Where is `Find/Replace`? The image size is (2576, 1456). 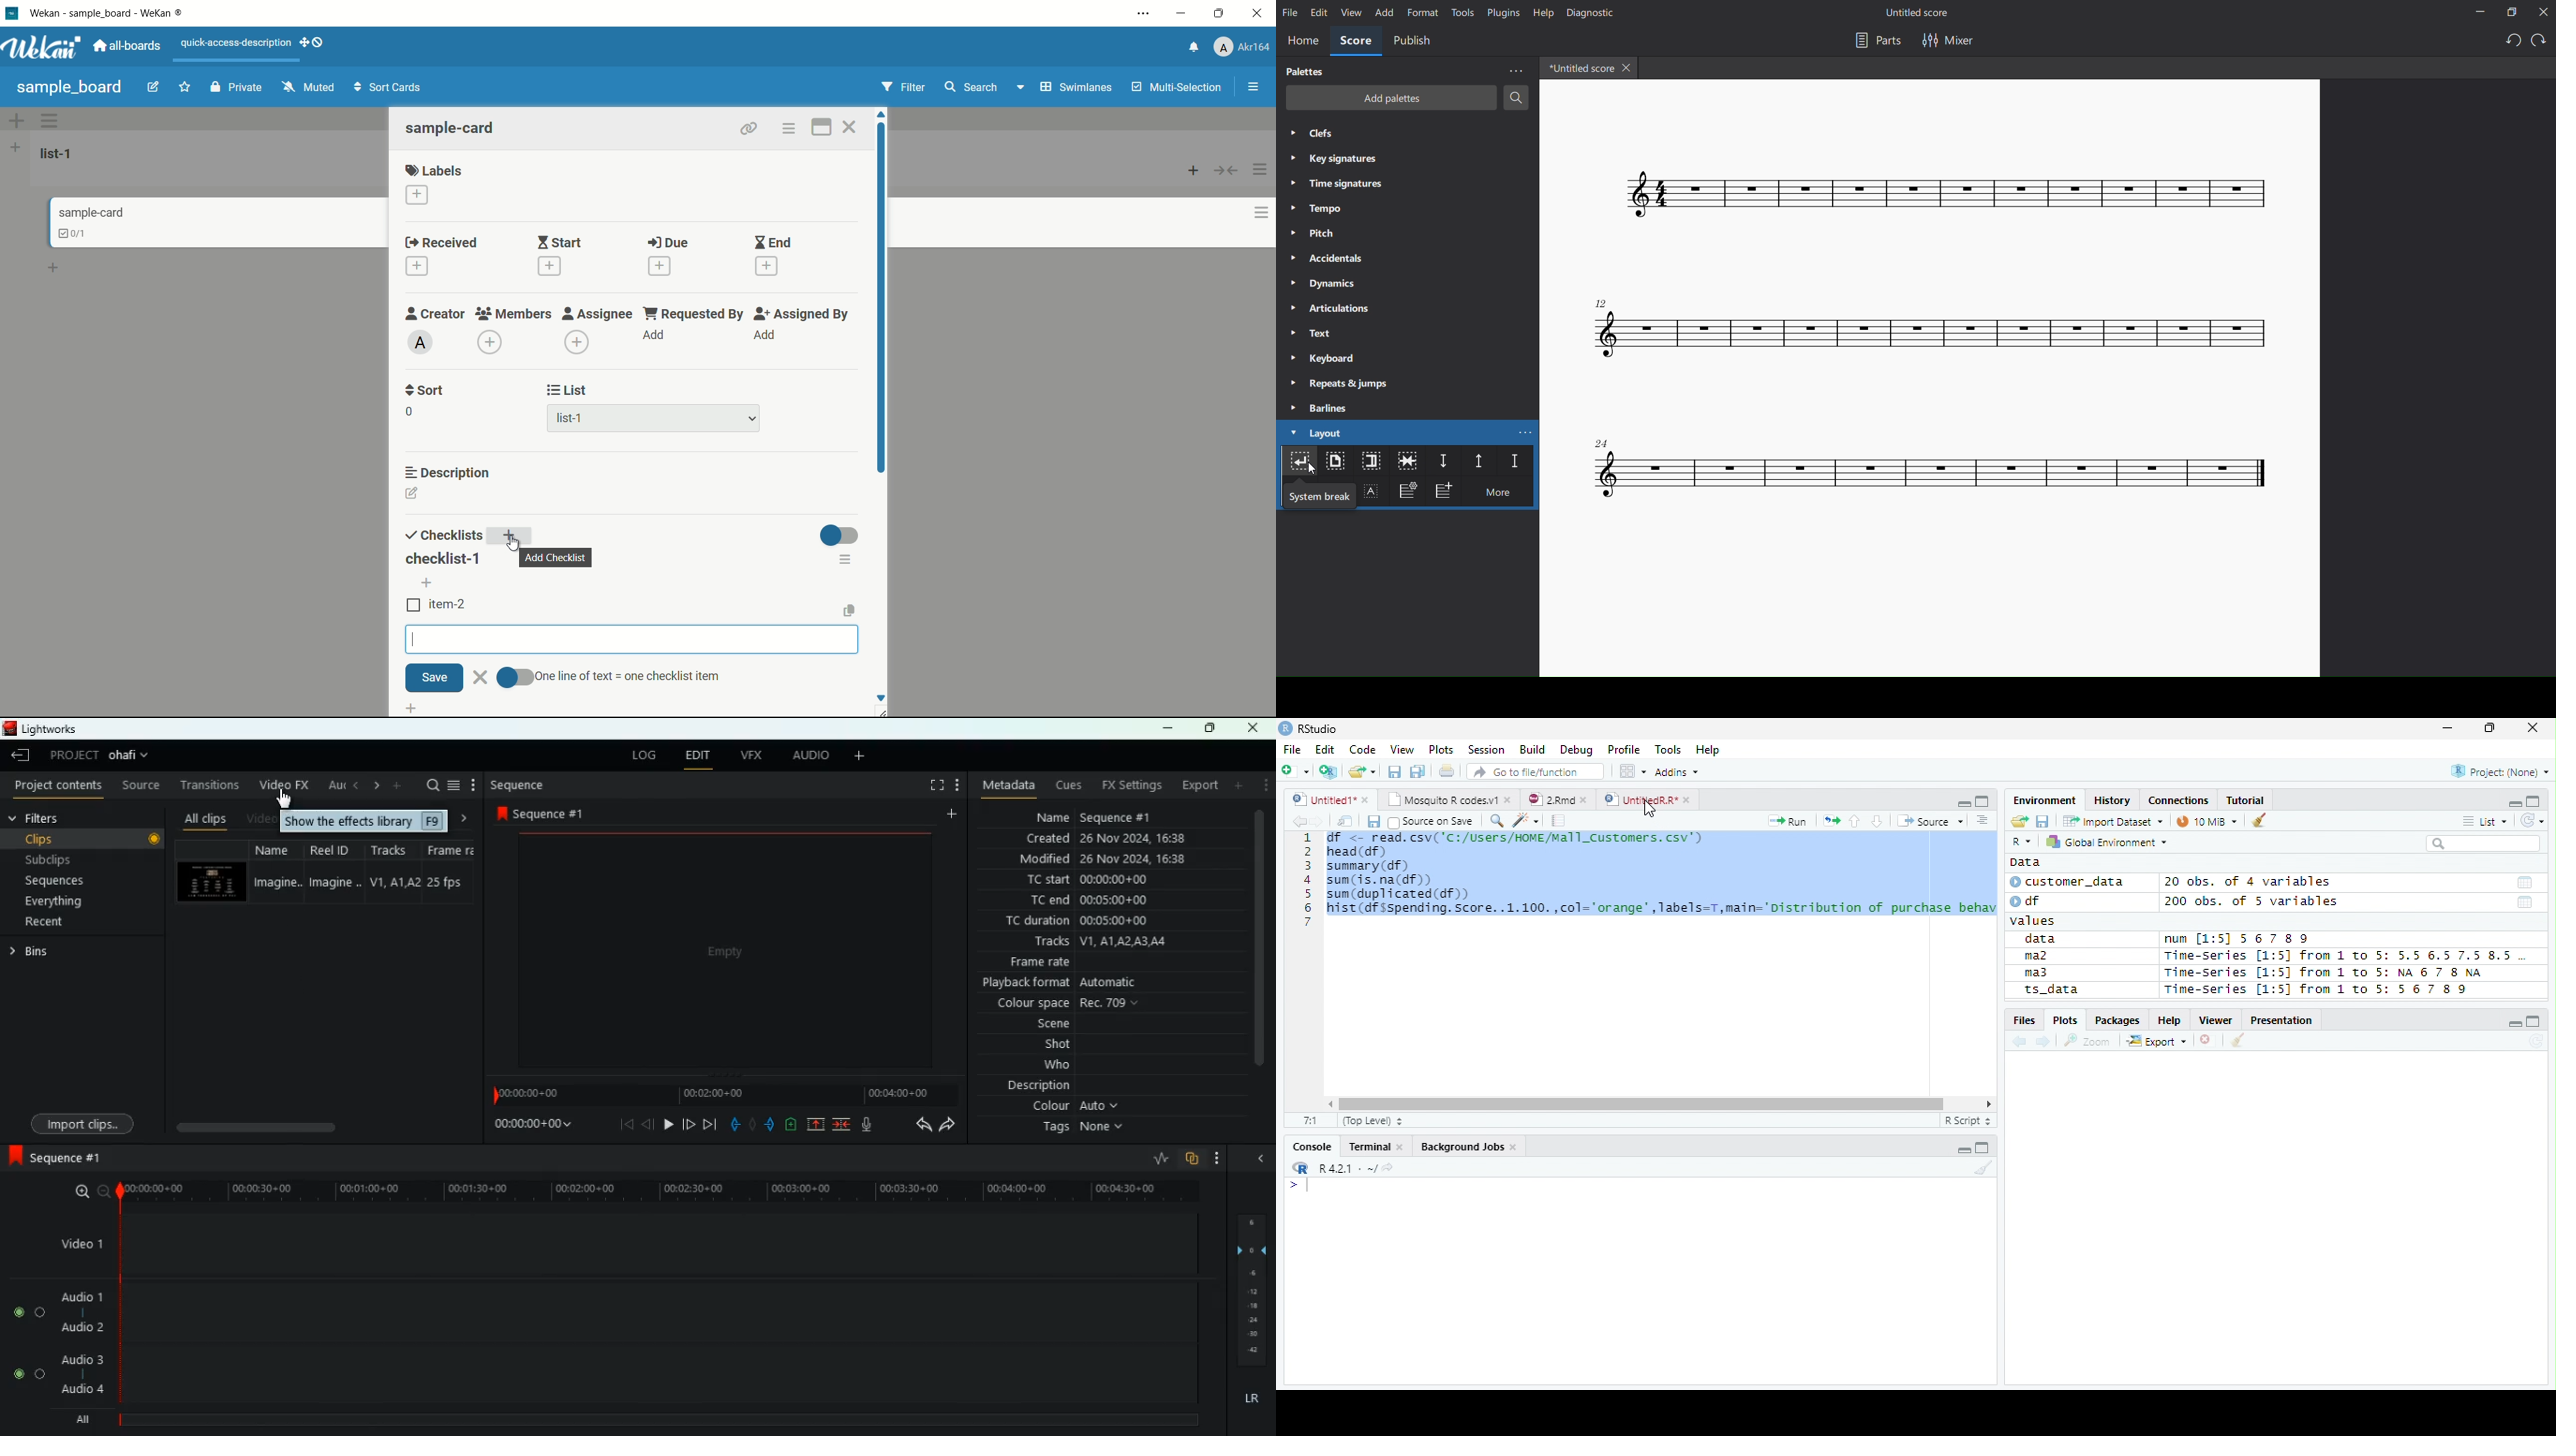 Find/Replace is located at coordinates (1495, 820).